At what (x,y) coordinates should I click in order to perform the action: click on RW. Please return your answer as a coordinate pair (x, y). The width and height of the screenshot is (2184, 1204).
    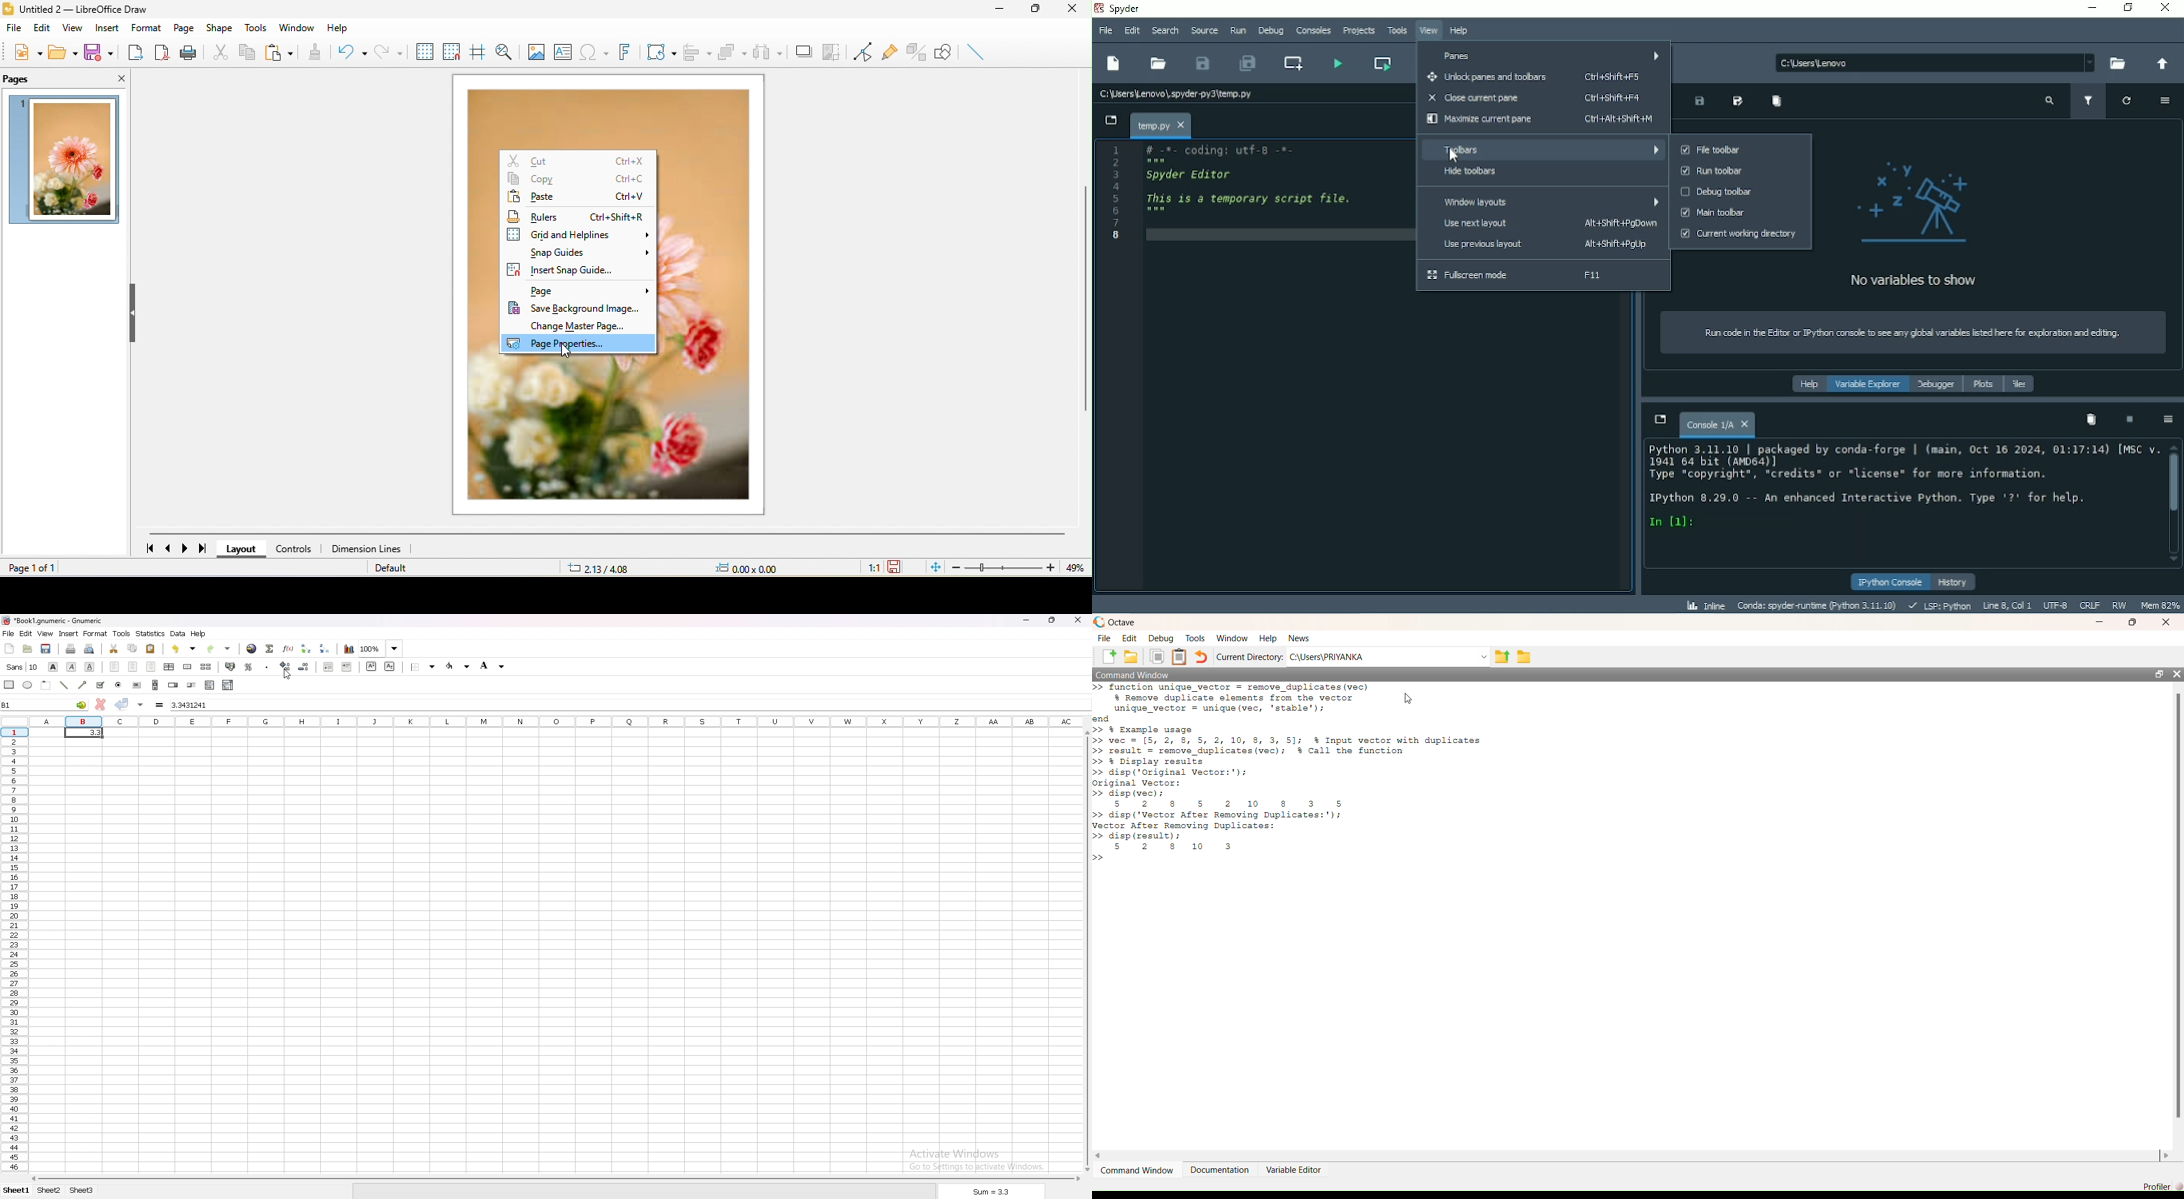
    Looking at the image, I should click on (2118, 604).